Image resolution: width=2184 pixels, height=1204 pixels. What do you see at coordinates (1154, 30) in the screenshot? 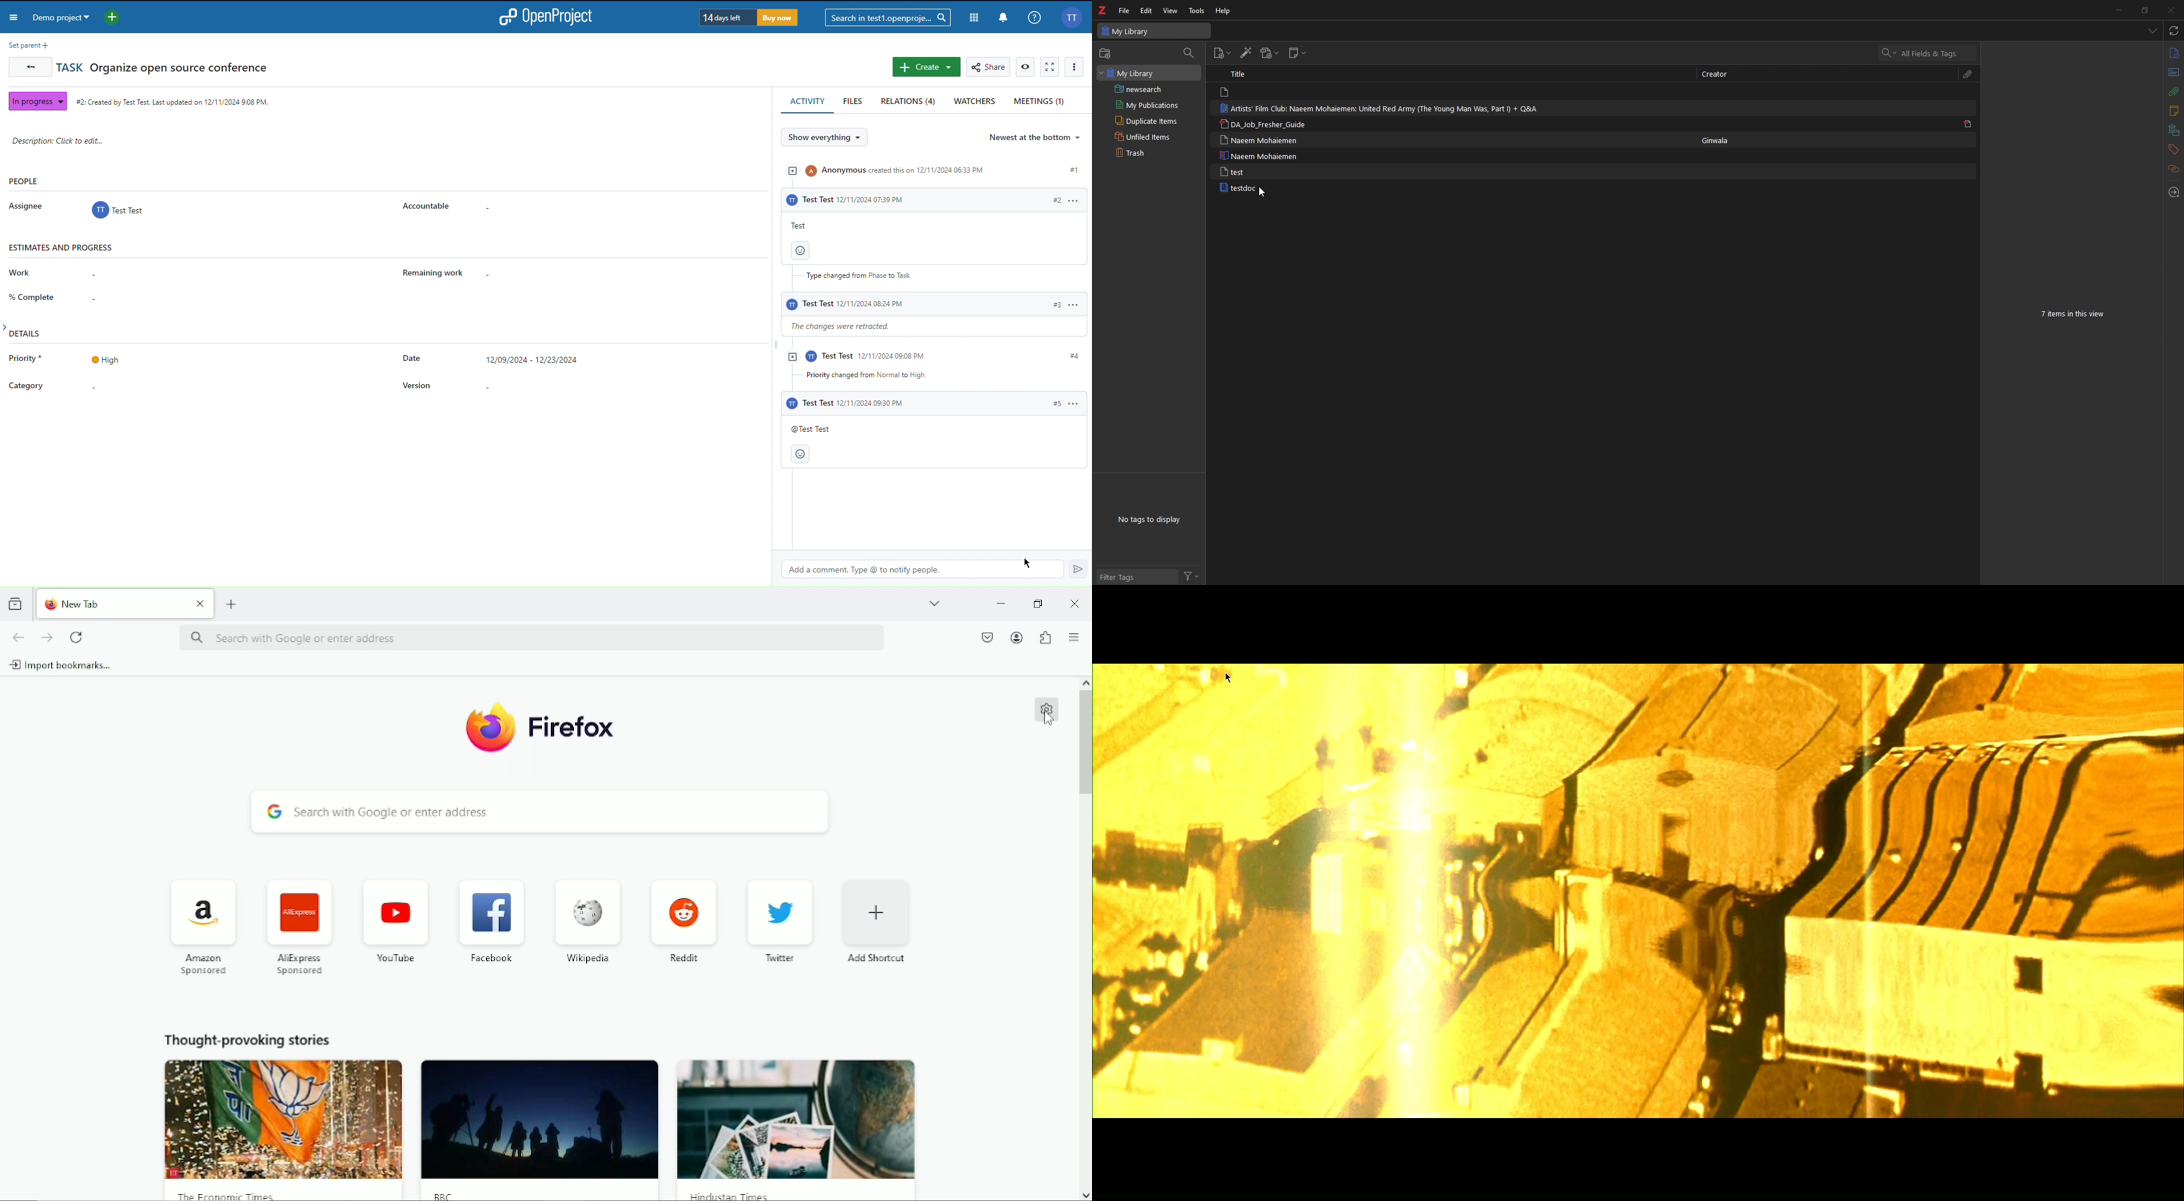
I see `My Library` at bounding box center [1154, 30].